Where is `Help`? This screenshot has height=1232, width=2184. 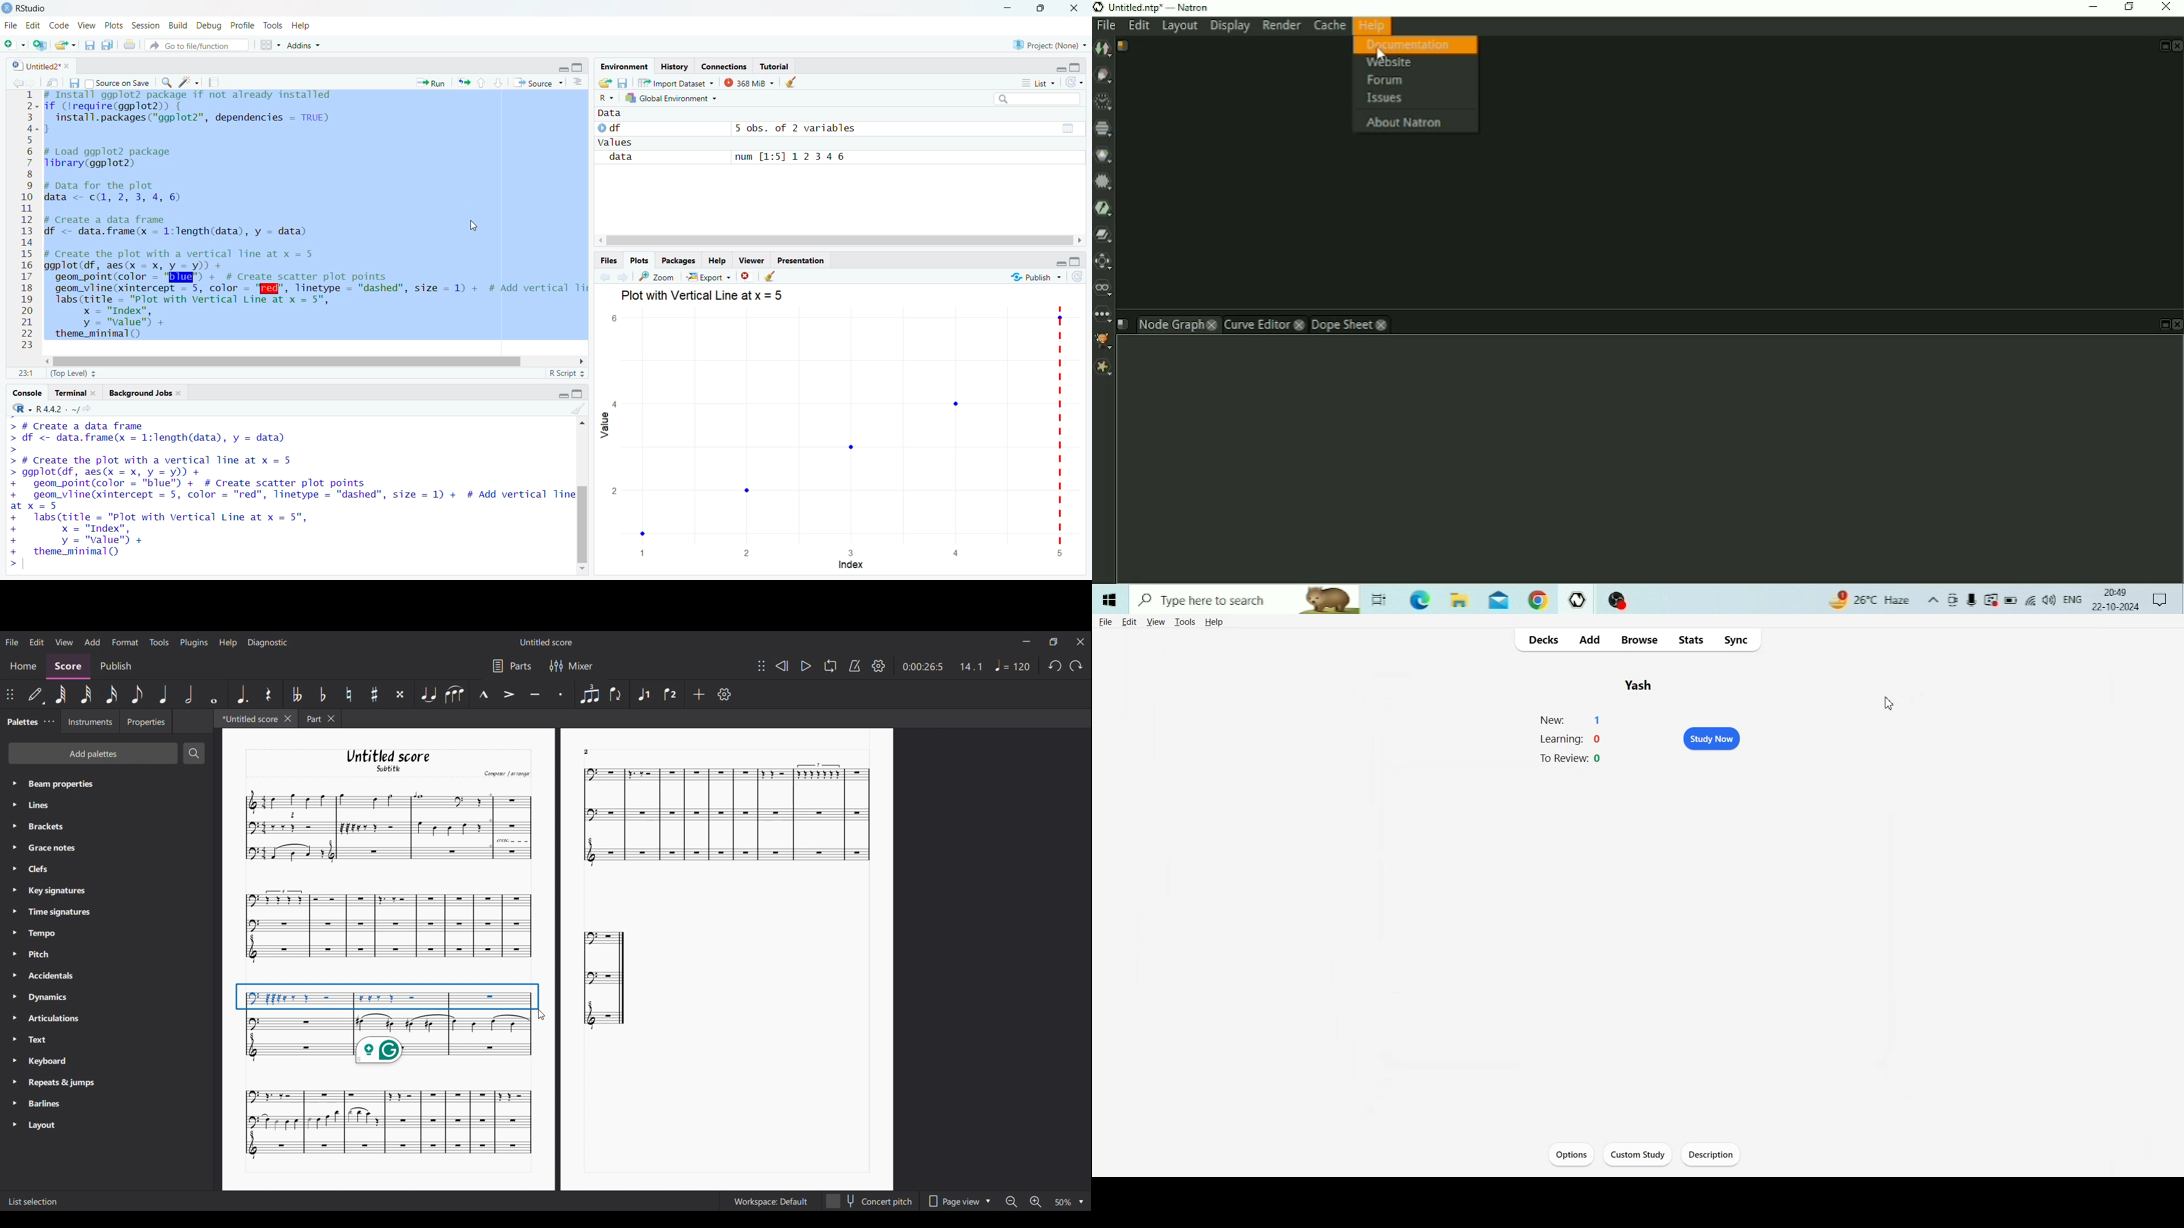
Help is located at coordinates (305, 25).